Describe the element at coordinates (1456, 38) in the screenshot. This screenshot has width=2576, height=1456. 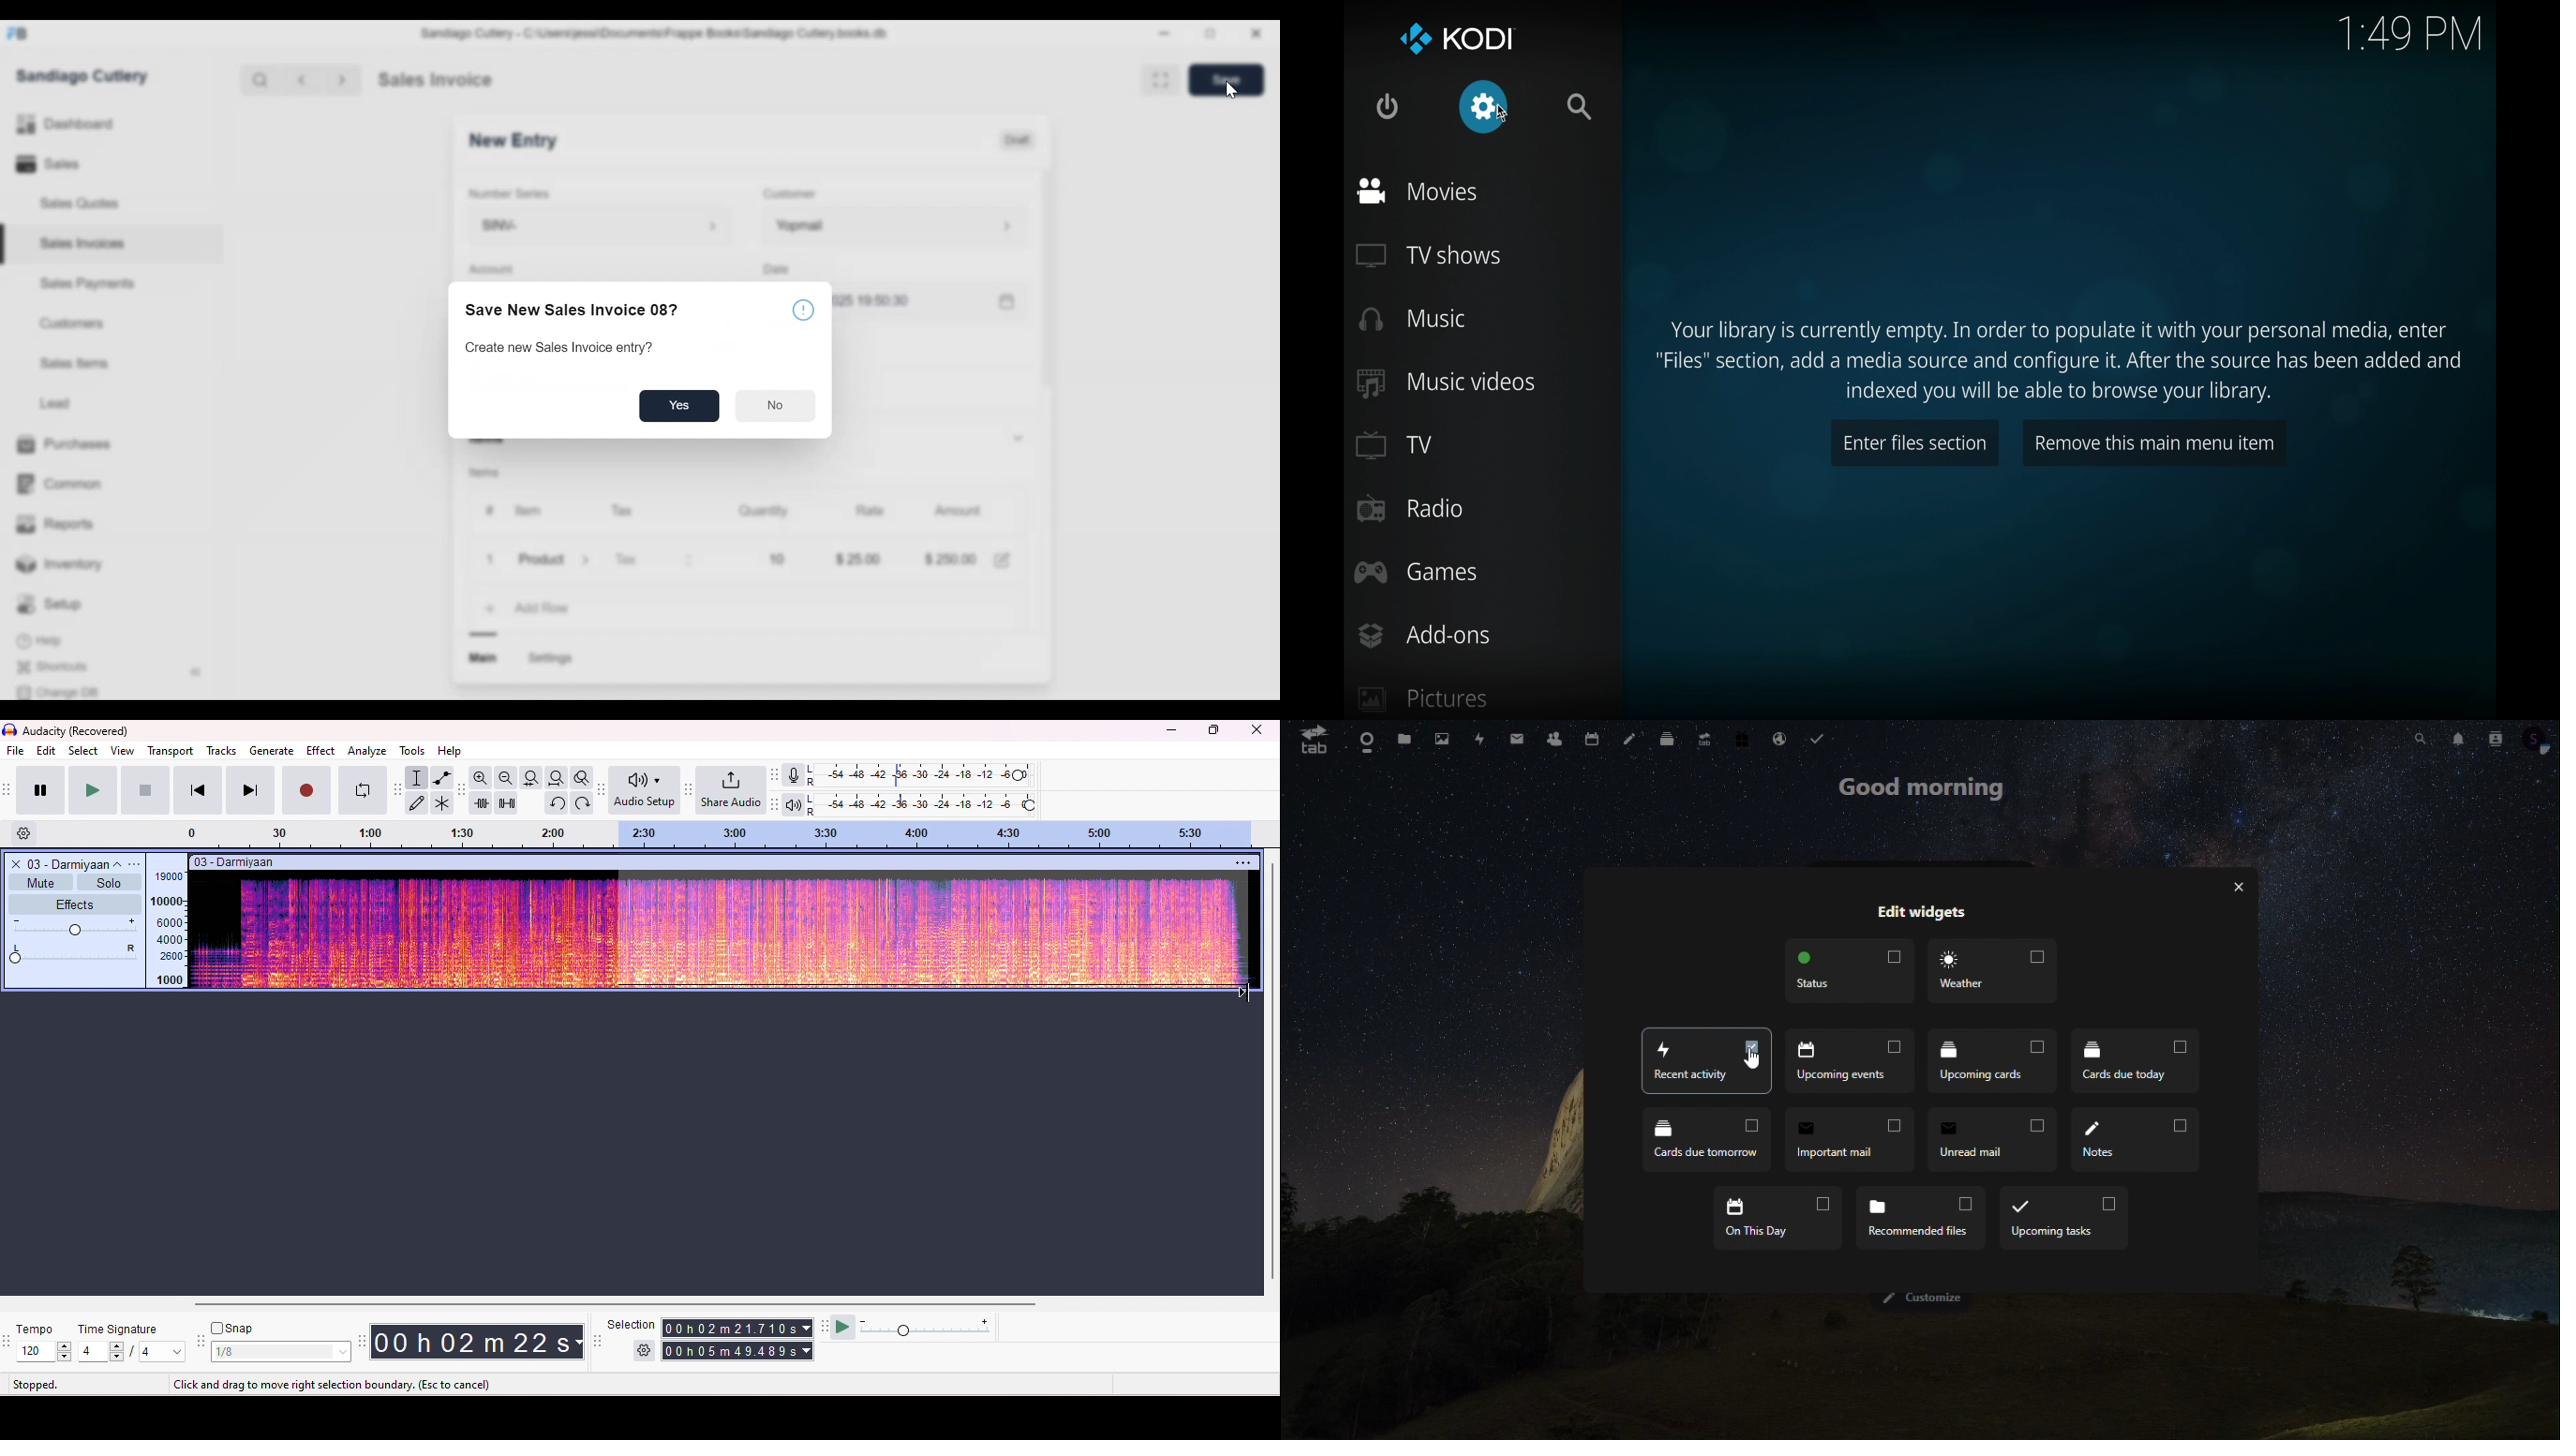
I see `kodi` at that location.